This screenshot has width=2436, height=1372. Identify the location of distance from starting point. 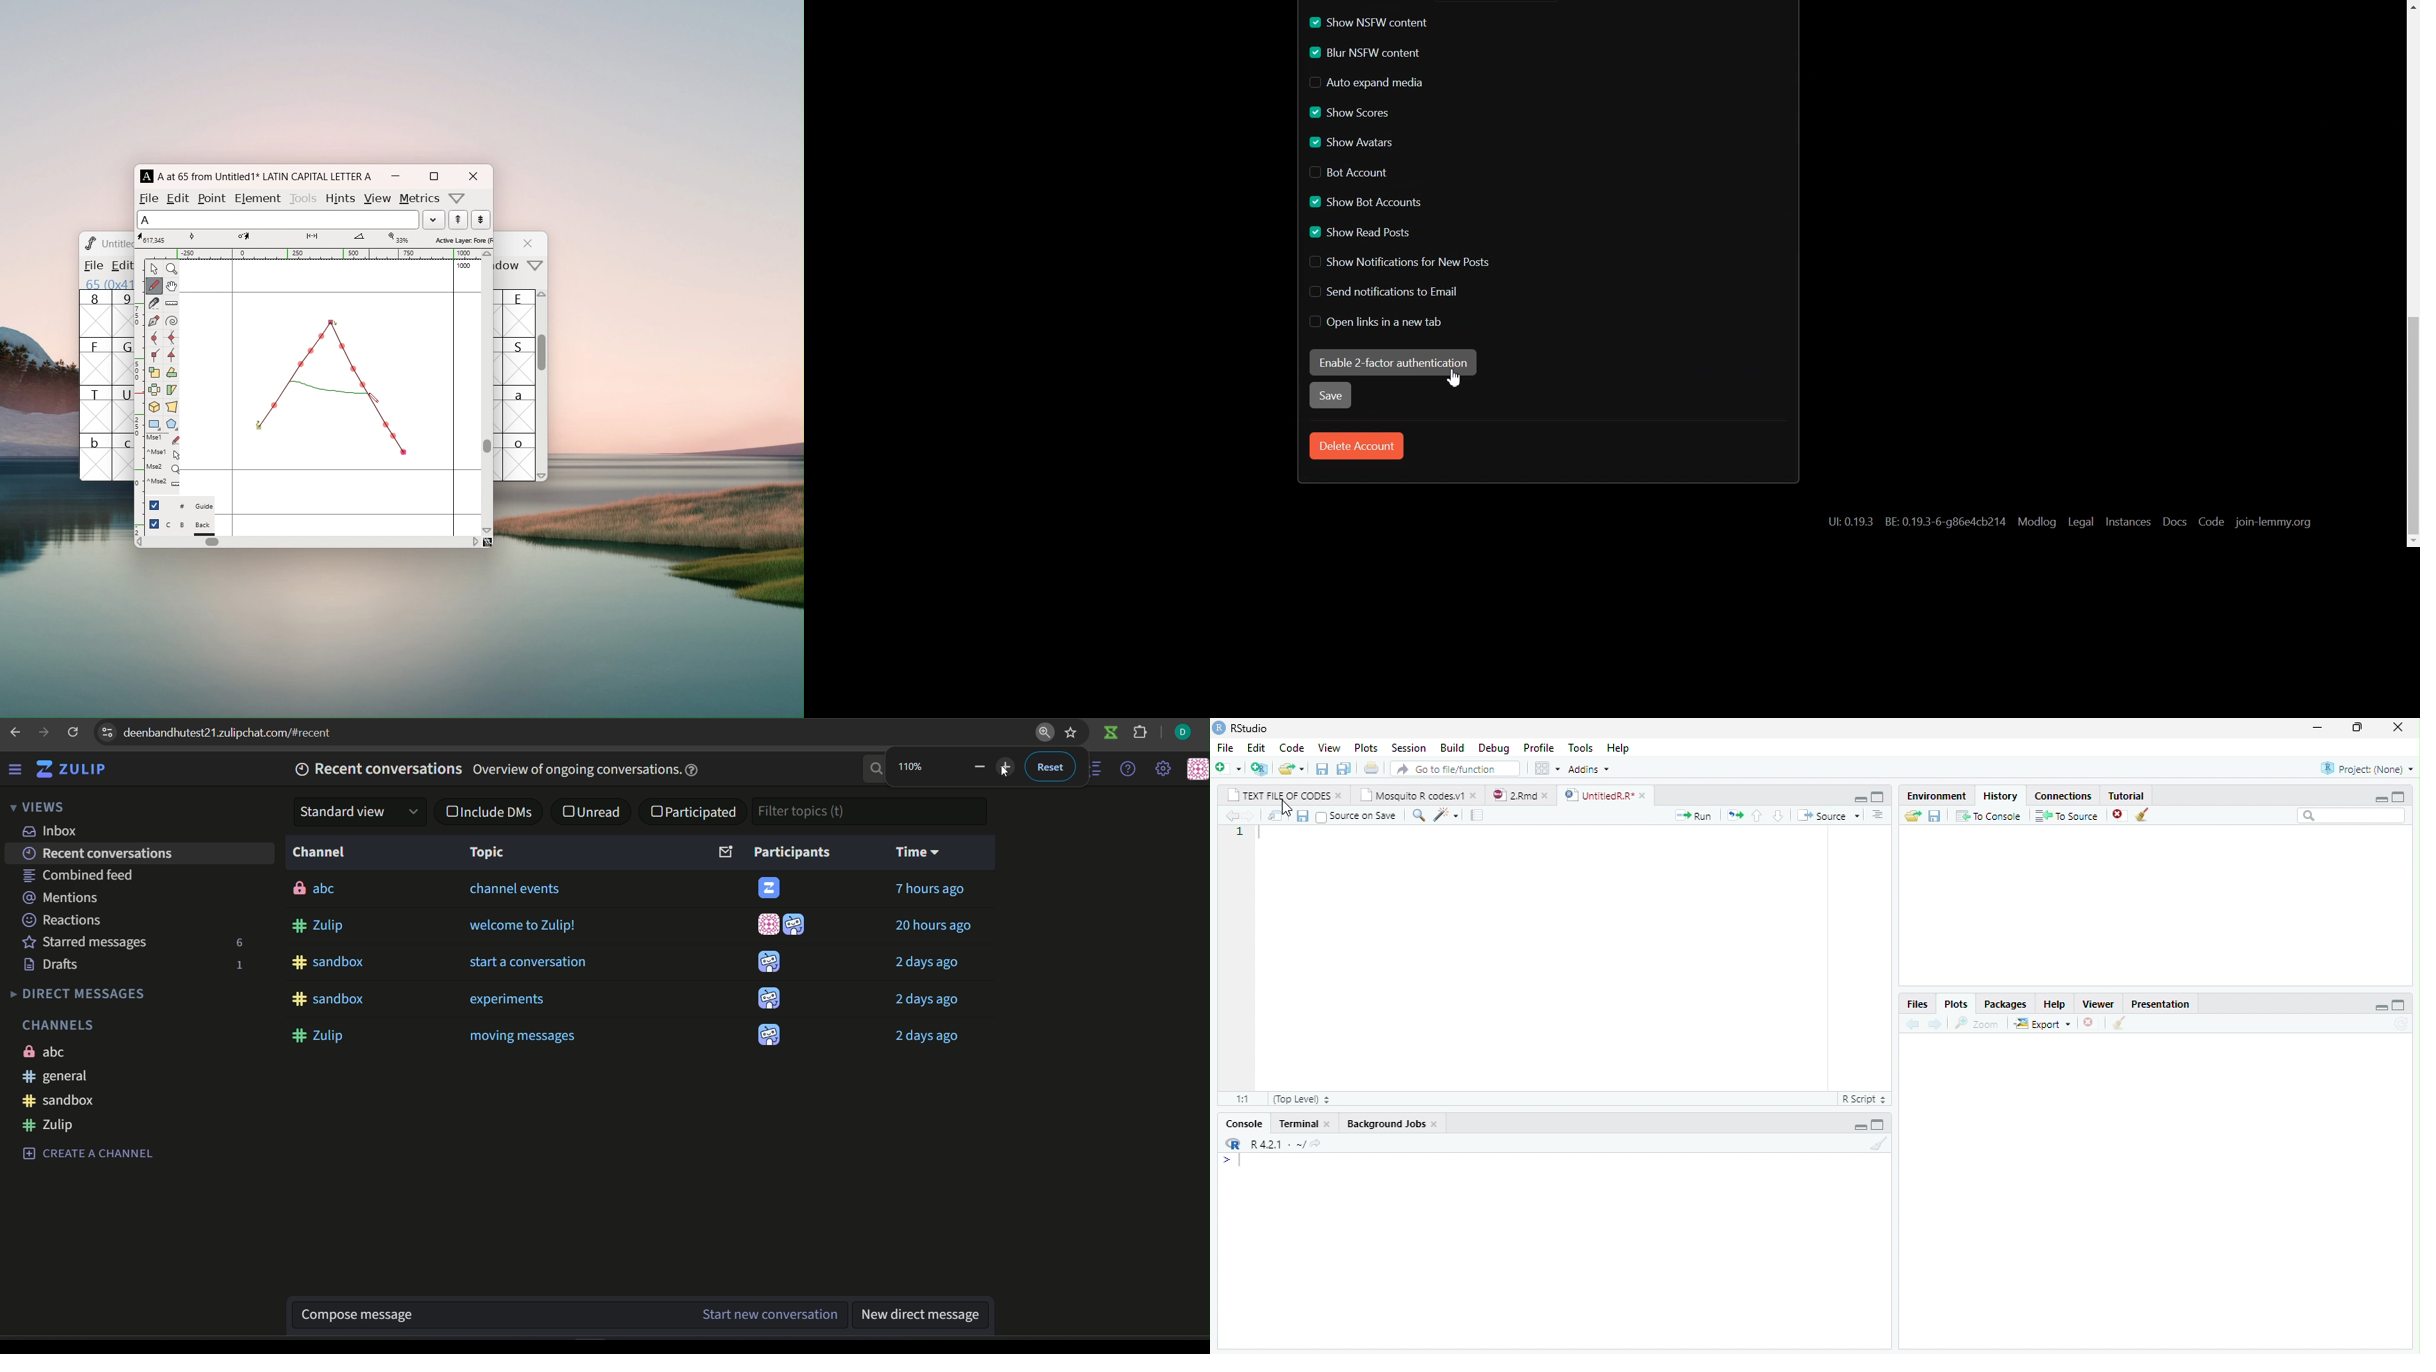
(323, 239).